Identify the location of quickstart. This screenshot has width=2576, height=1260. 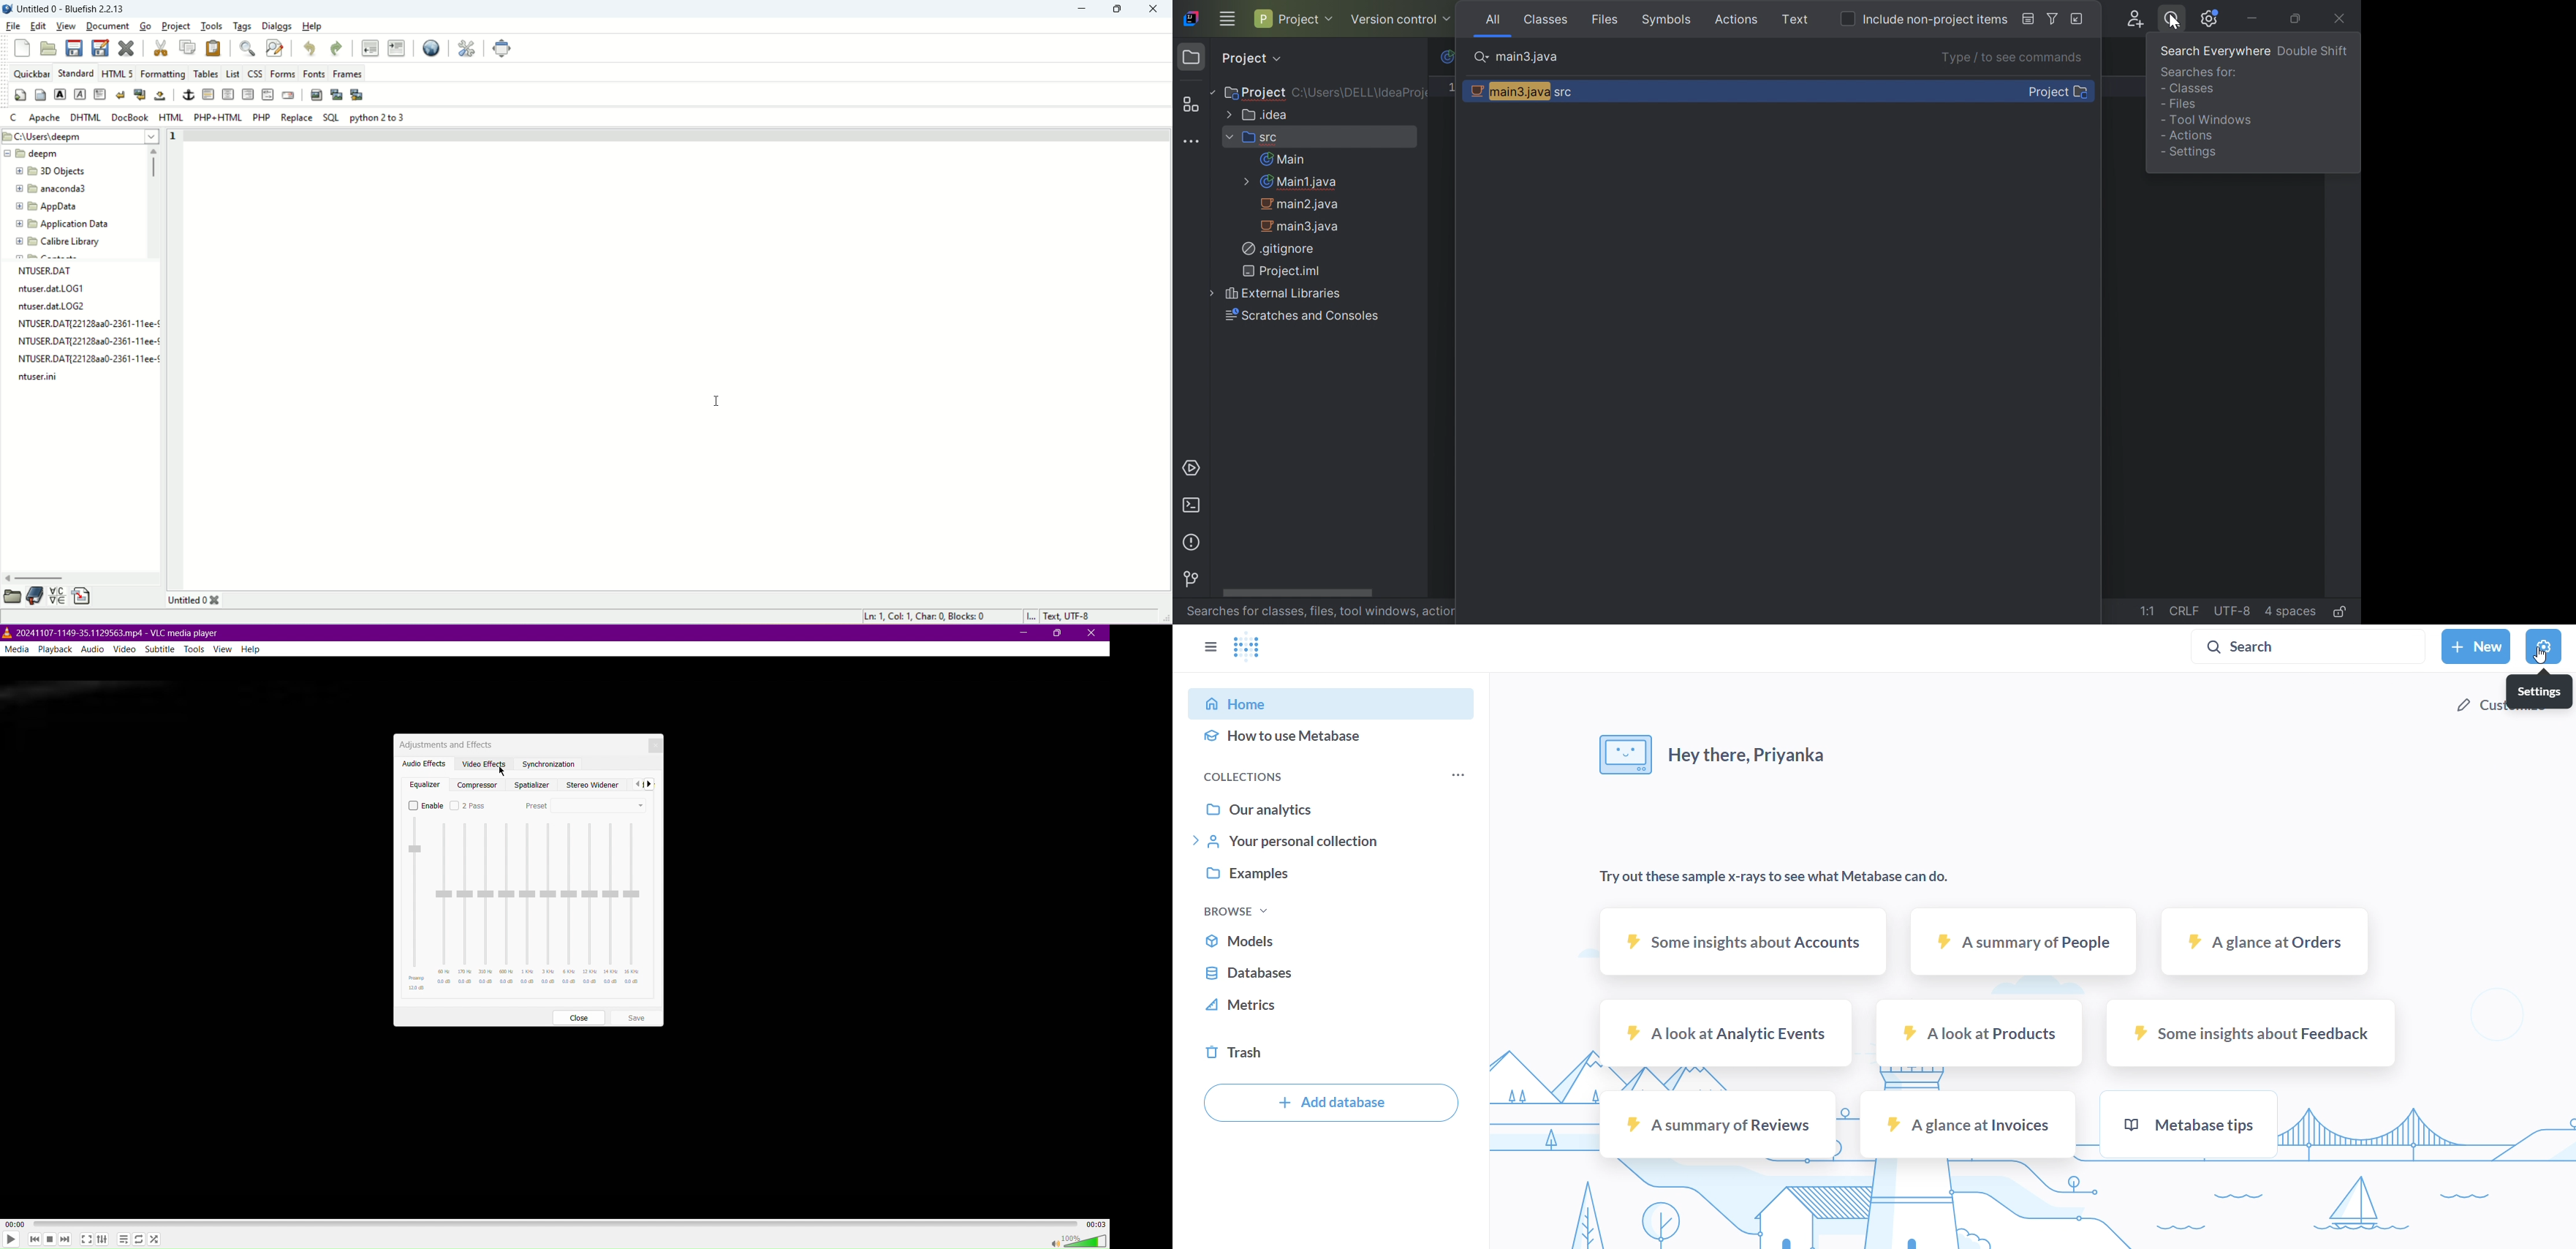
(21, 95).